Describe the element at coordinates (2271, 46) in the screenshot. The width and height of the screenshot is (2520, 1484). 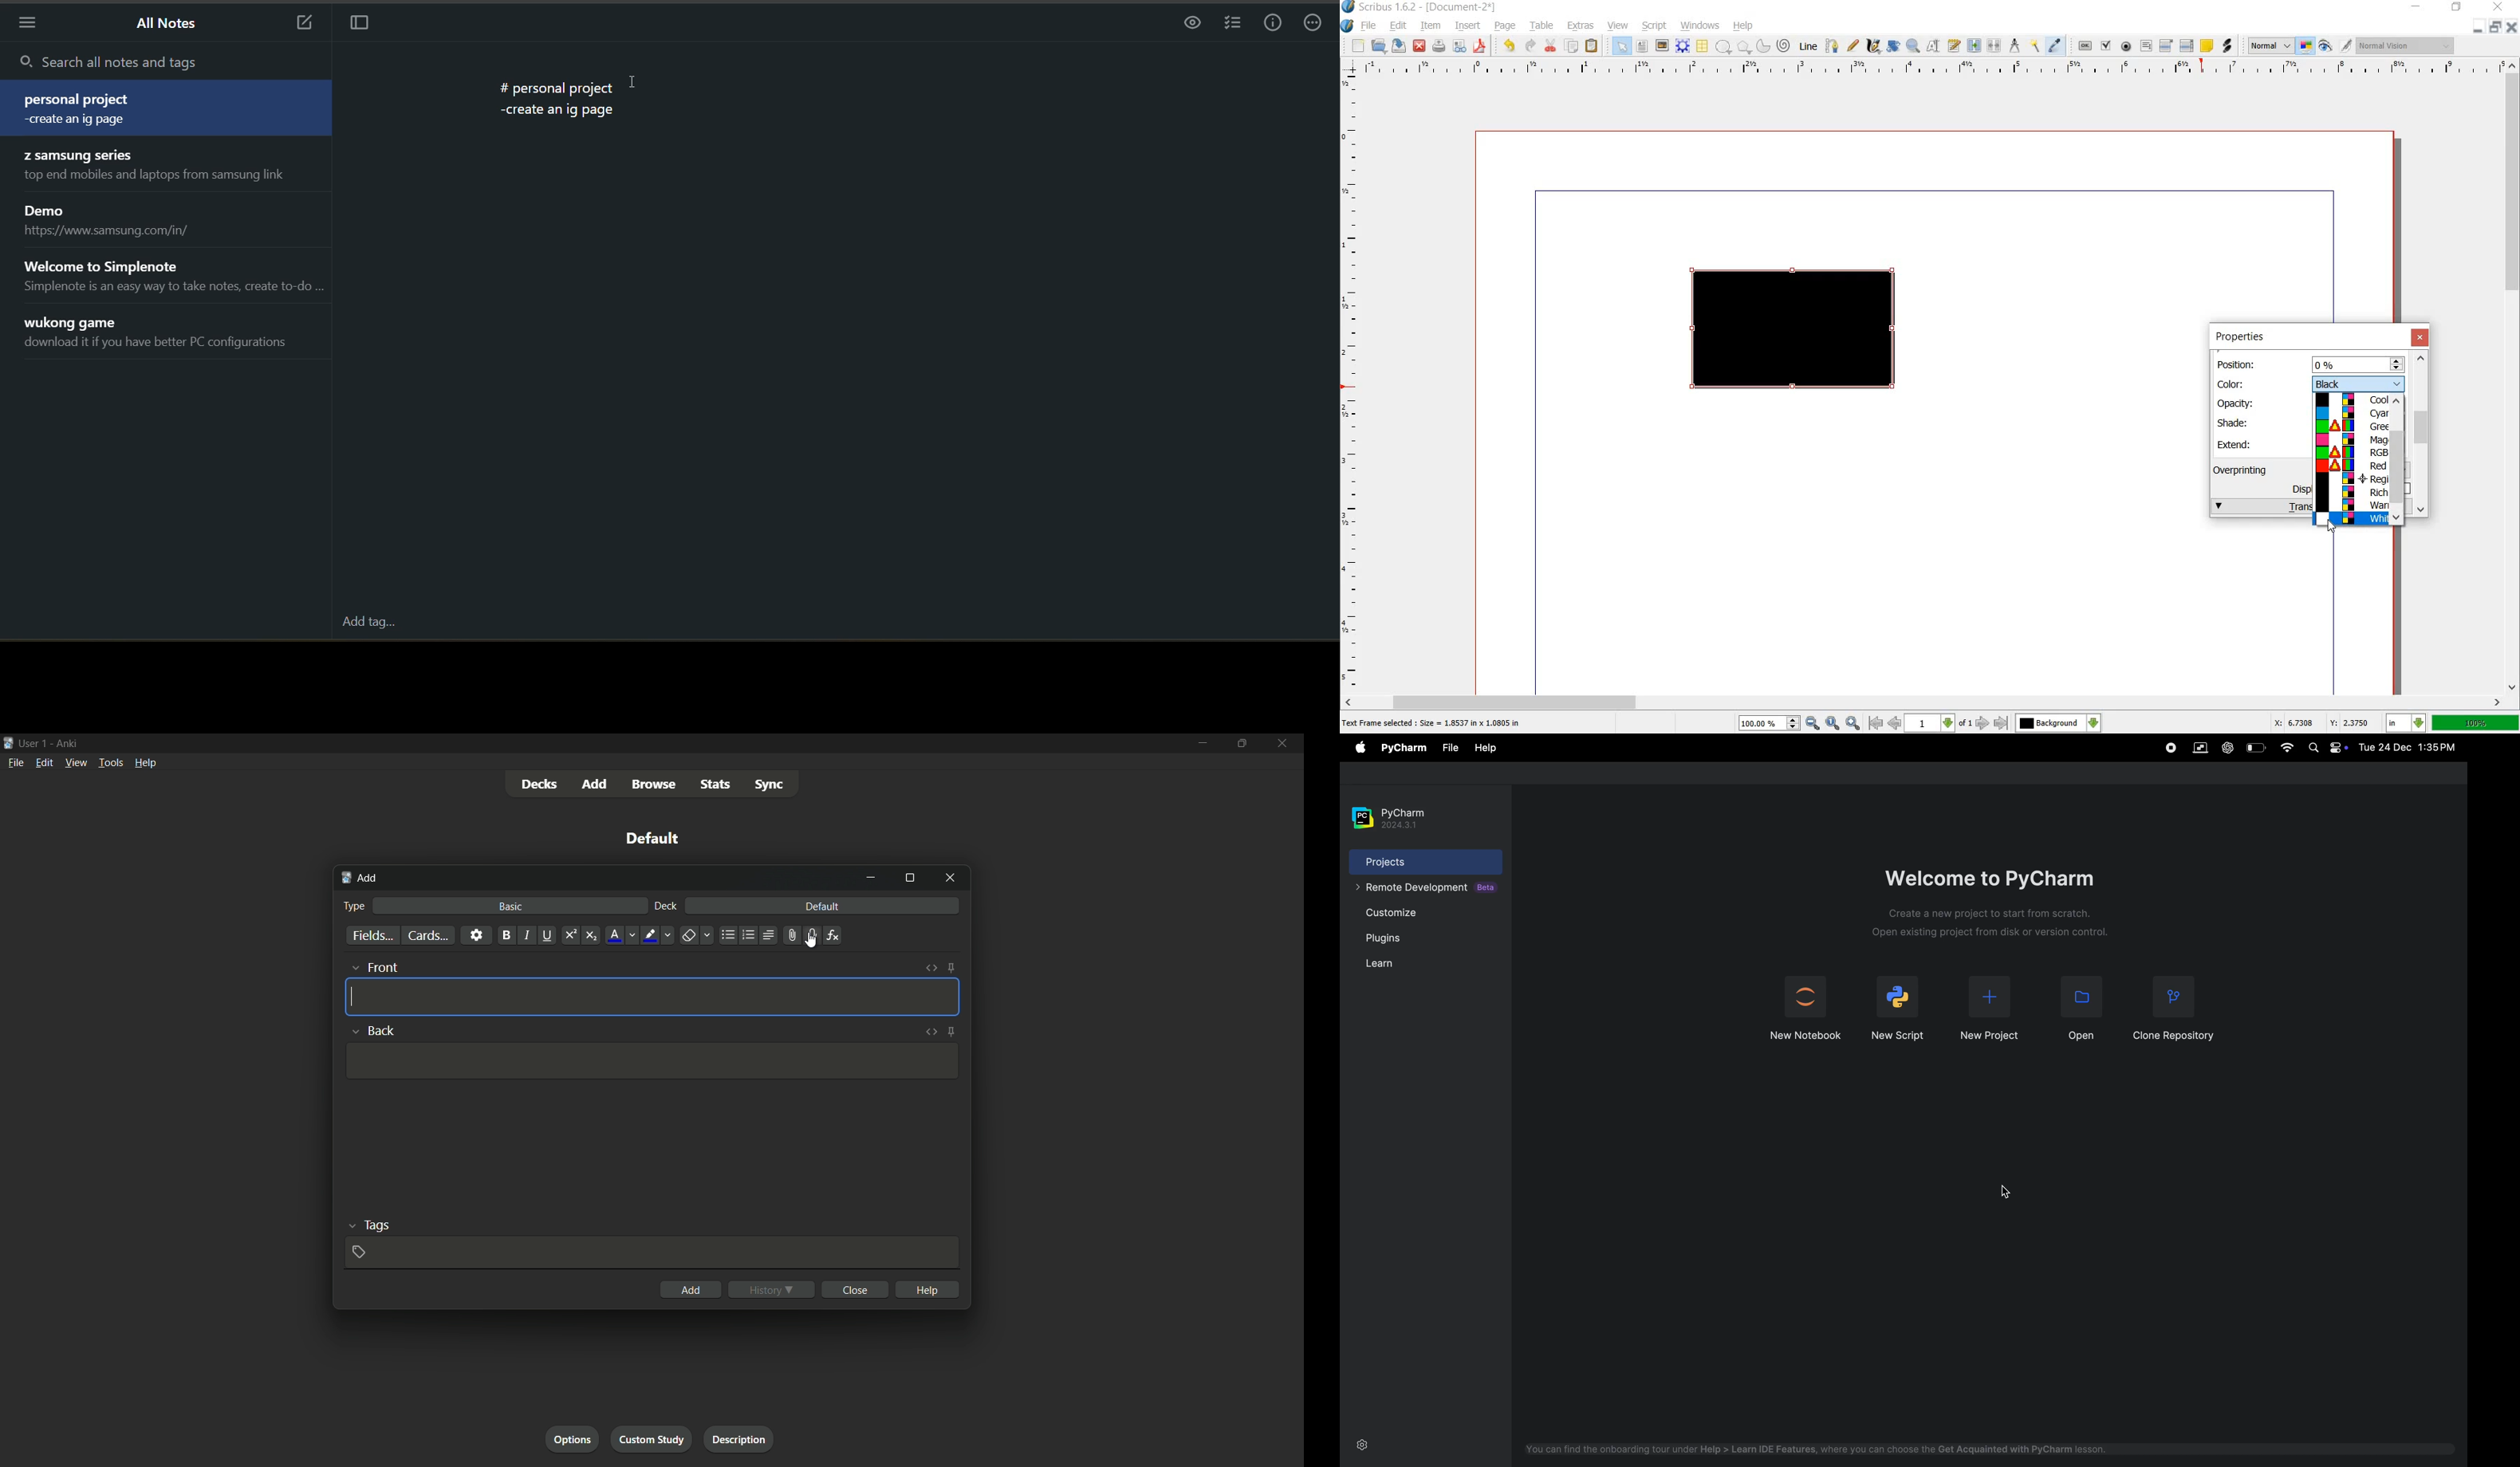
I see `select the image preview quality` at that location.